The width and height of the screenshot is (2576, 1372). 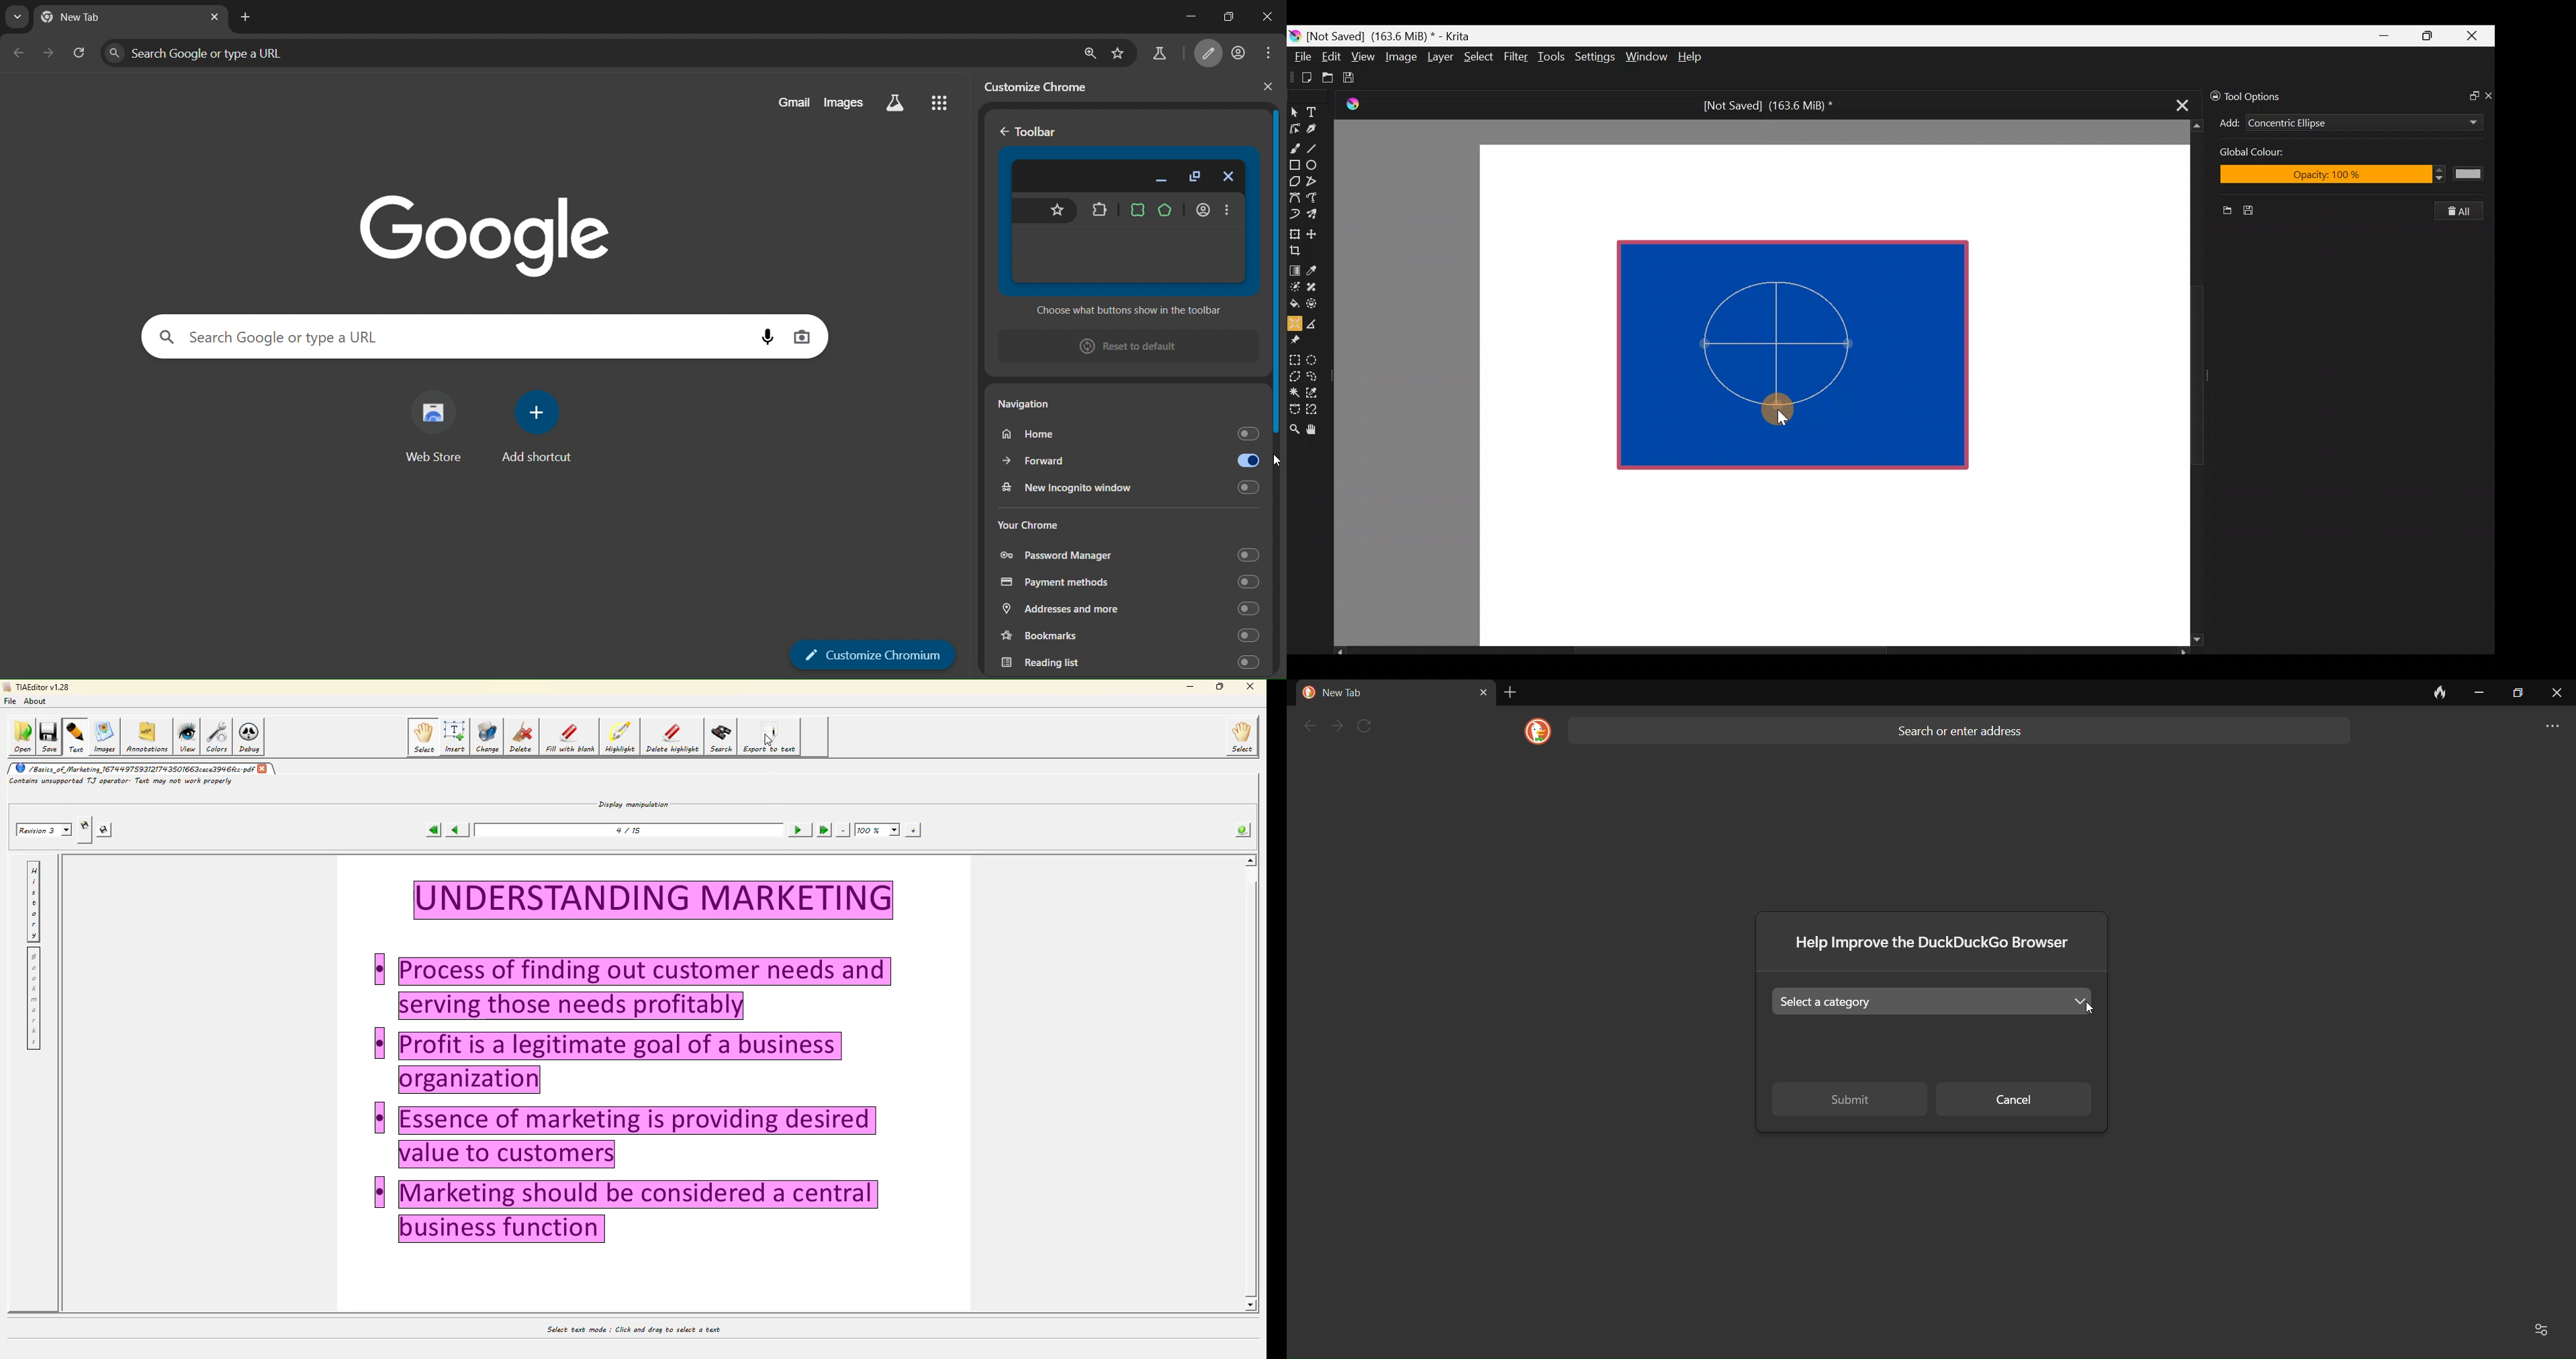 What do you see at coordinates (1225, 14) in the screenshot?
I see `restore down` at bounding box center [1225, 14].